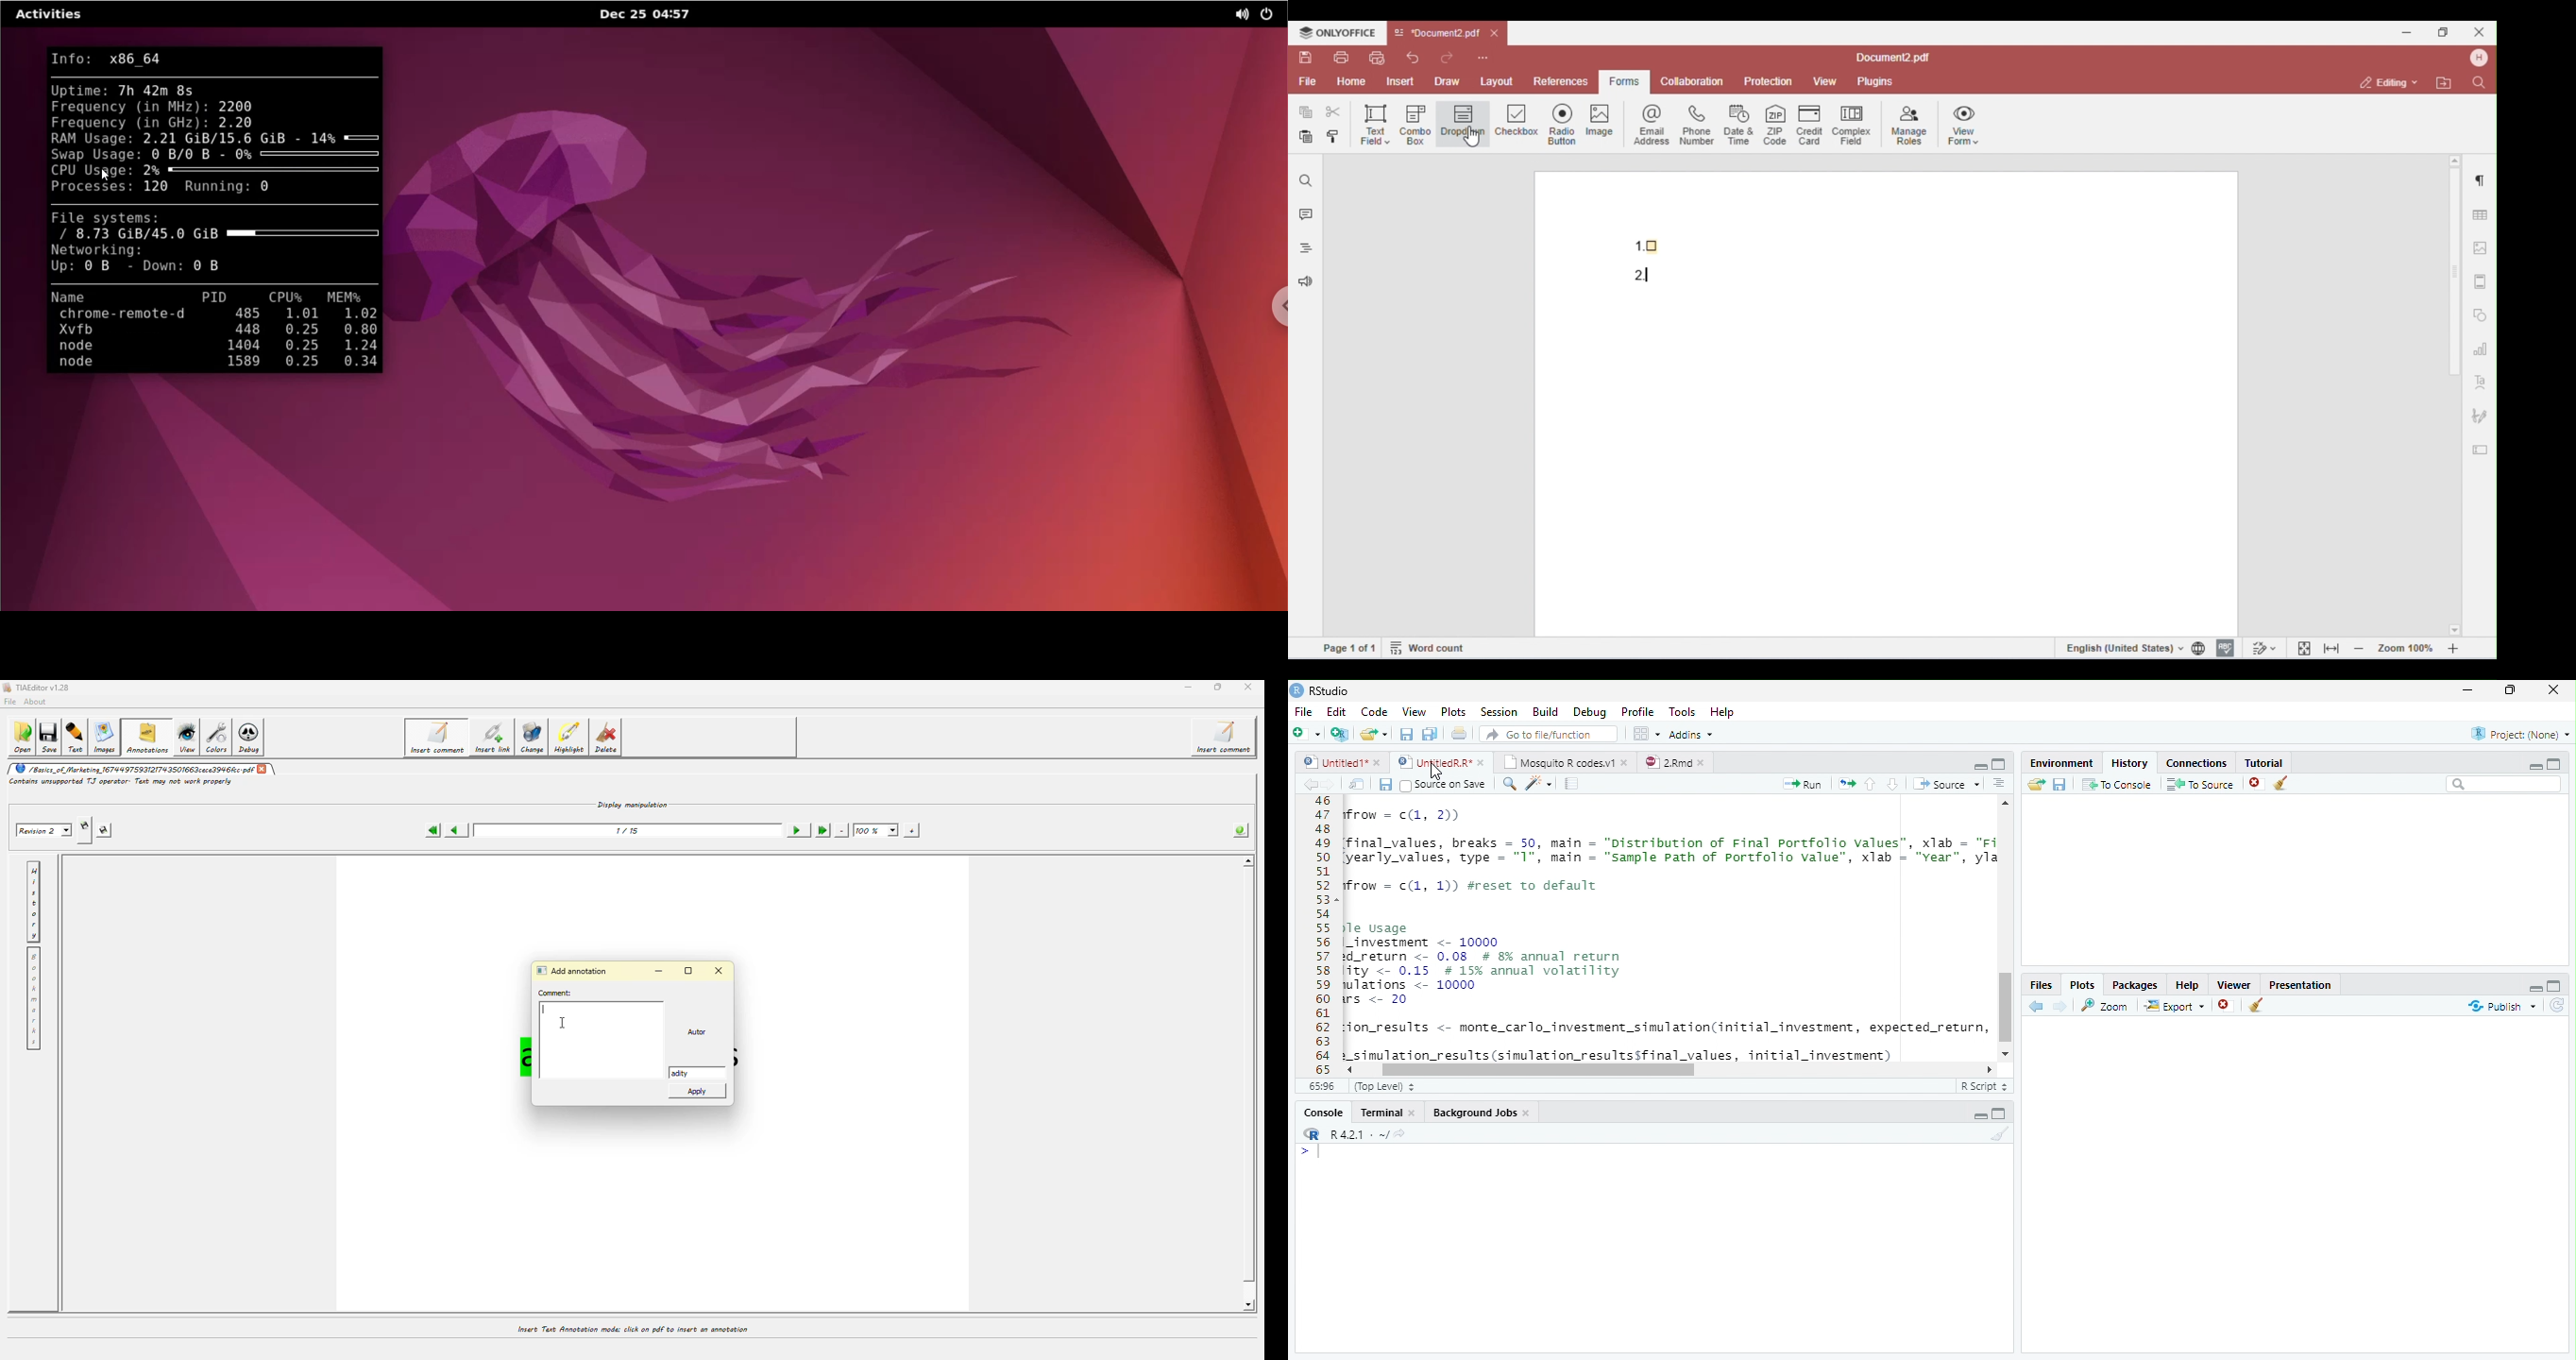 This screenshot has width=2576, height=1372. What do you see at coordinates (2173, 1006) in the screenshot?
I see `Export` at bounding box center [2173, 1006].